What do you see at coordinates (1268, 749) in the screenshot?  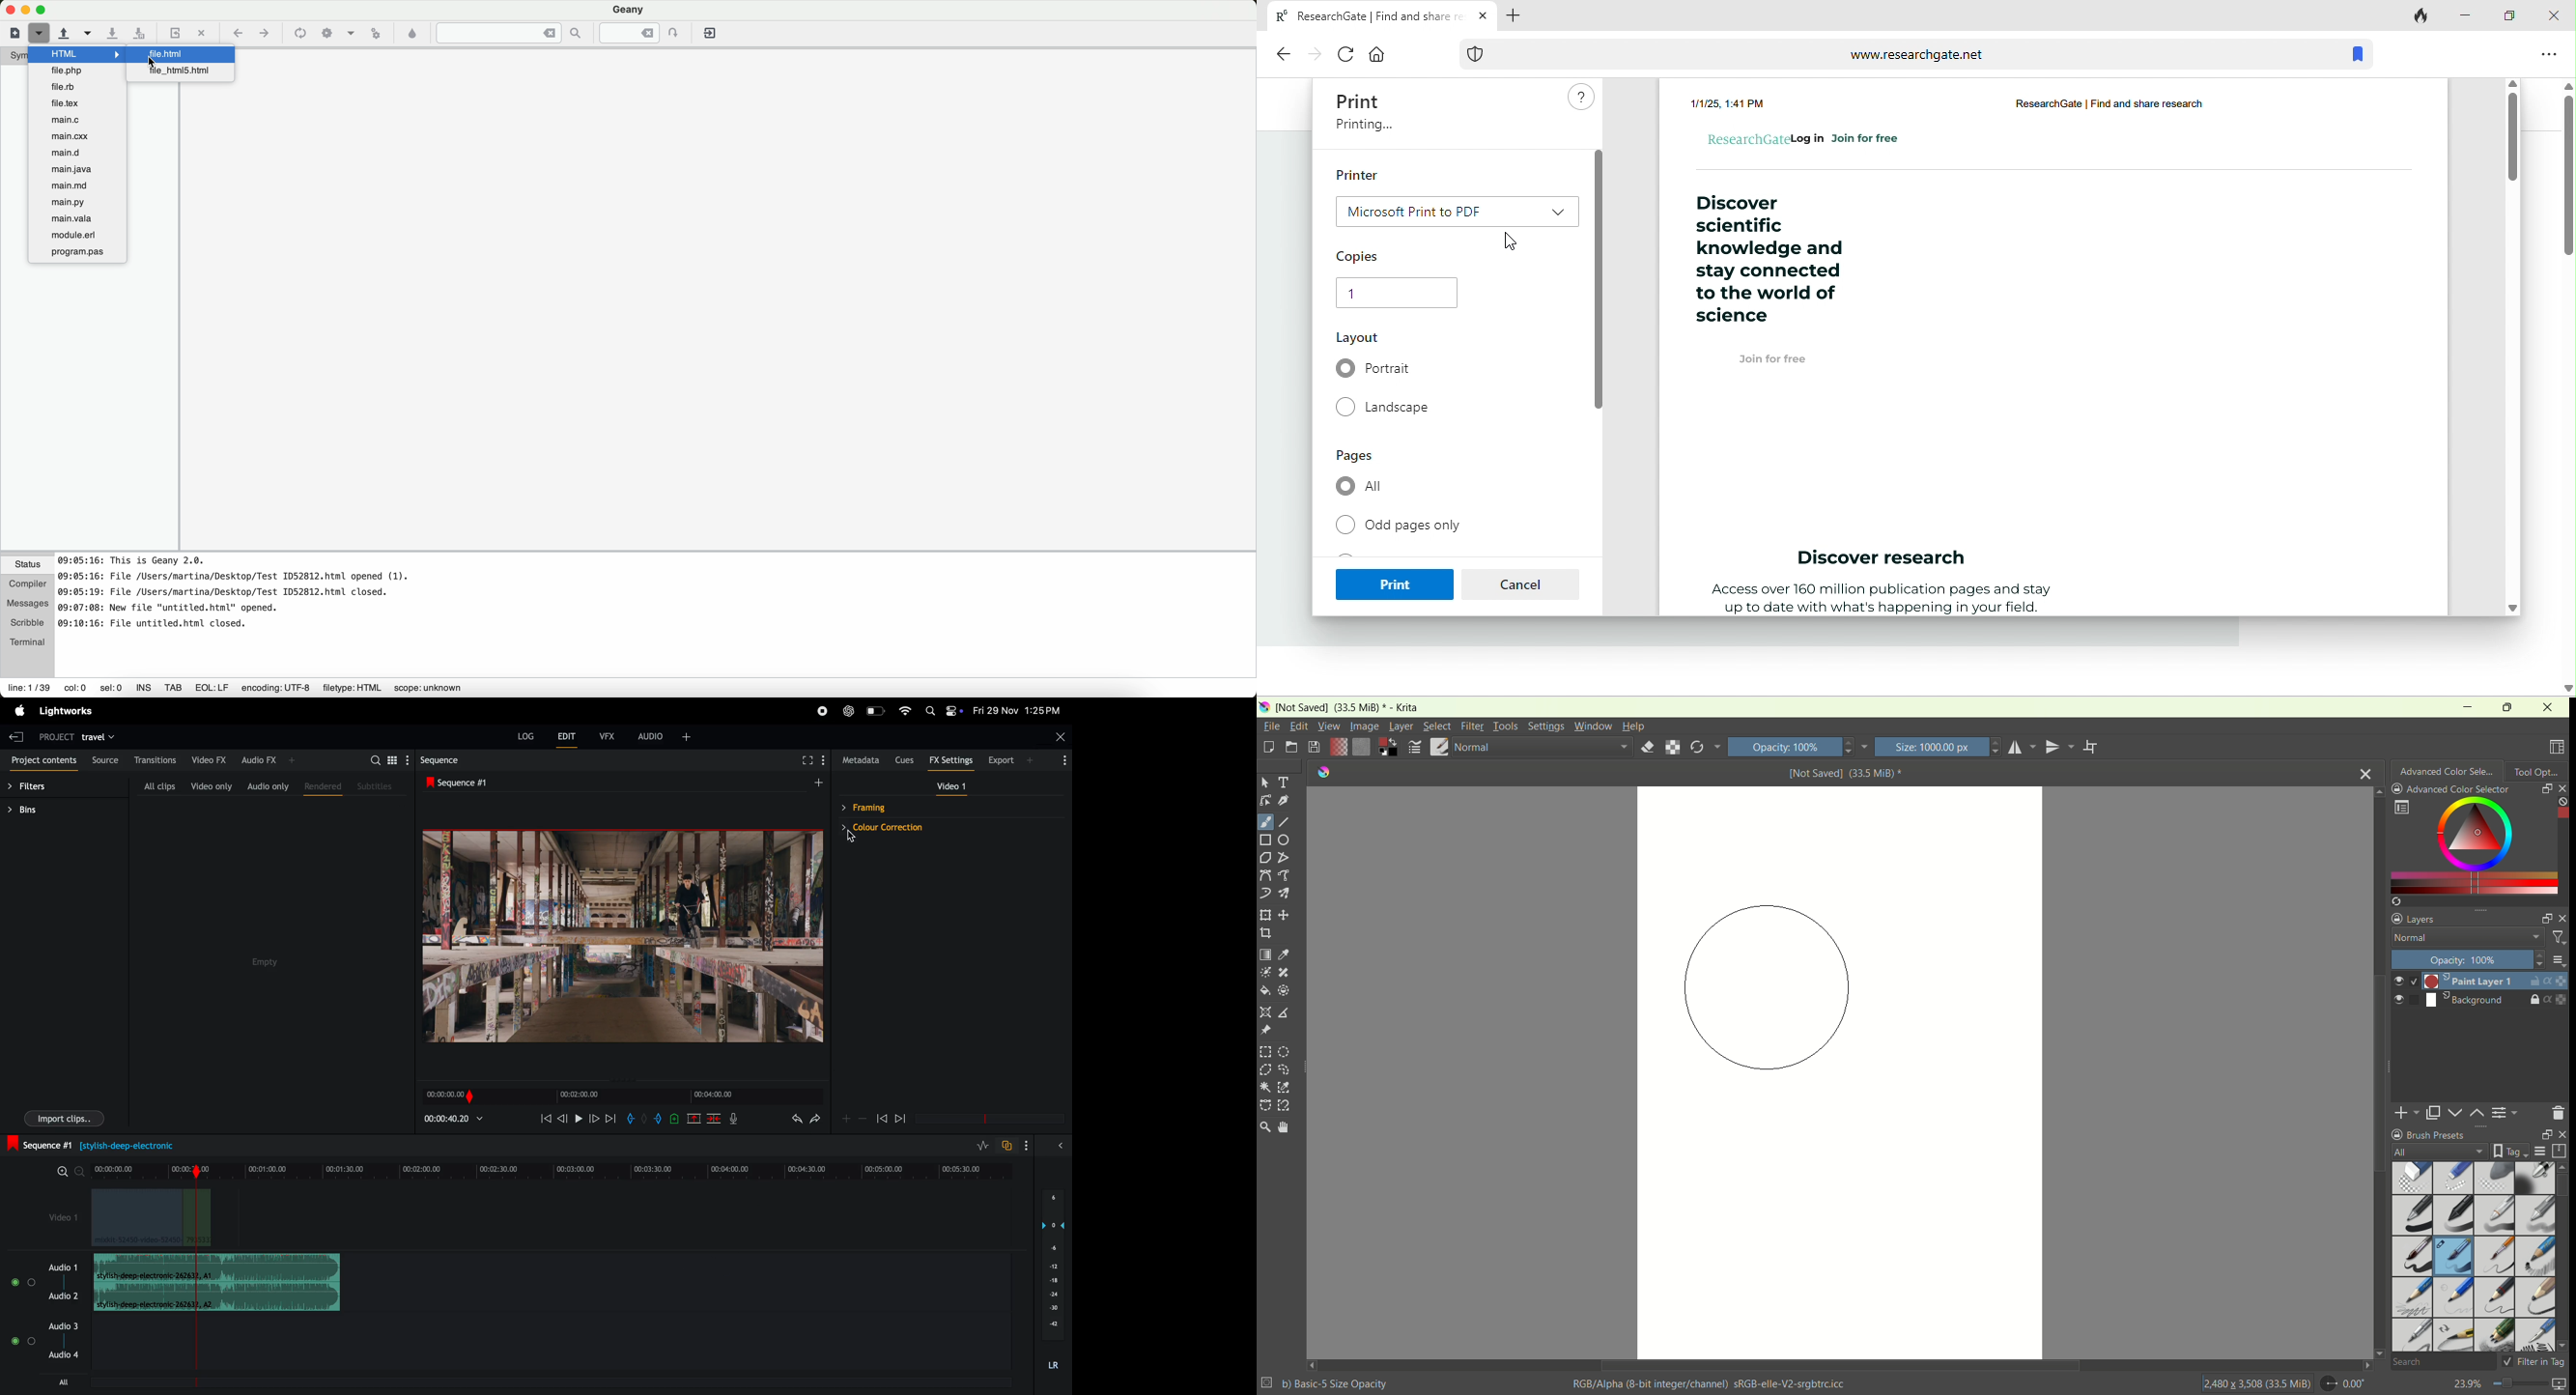 I see `create a new document` at bounding box center [1268, 749].